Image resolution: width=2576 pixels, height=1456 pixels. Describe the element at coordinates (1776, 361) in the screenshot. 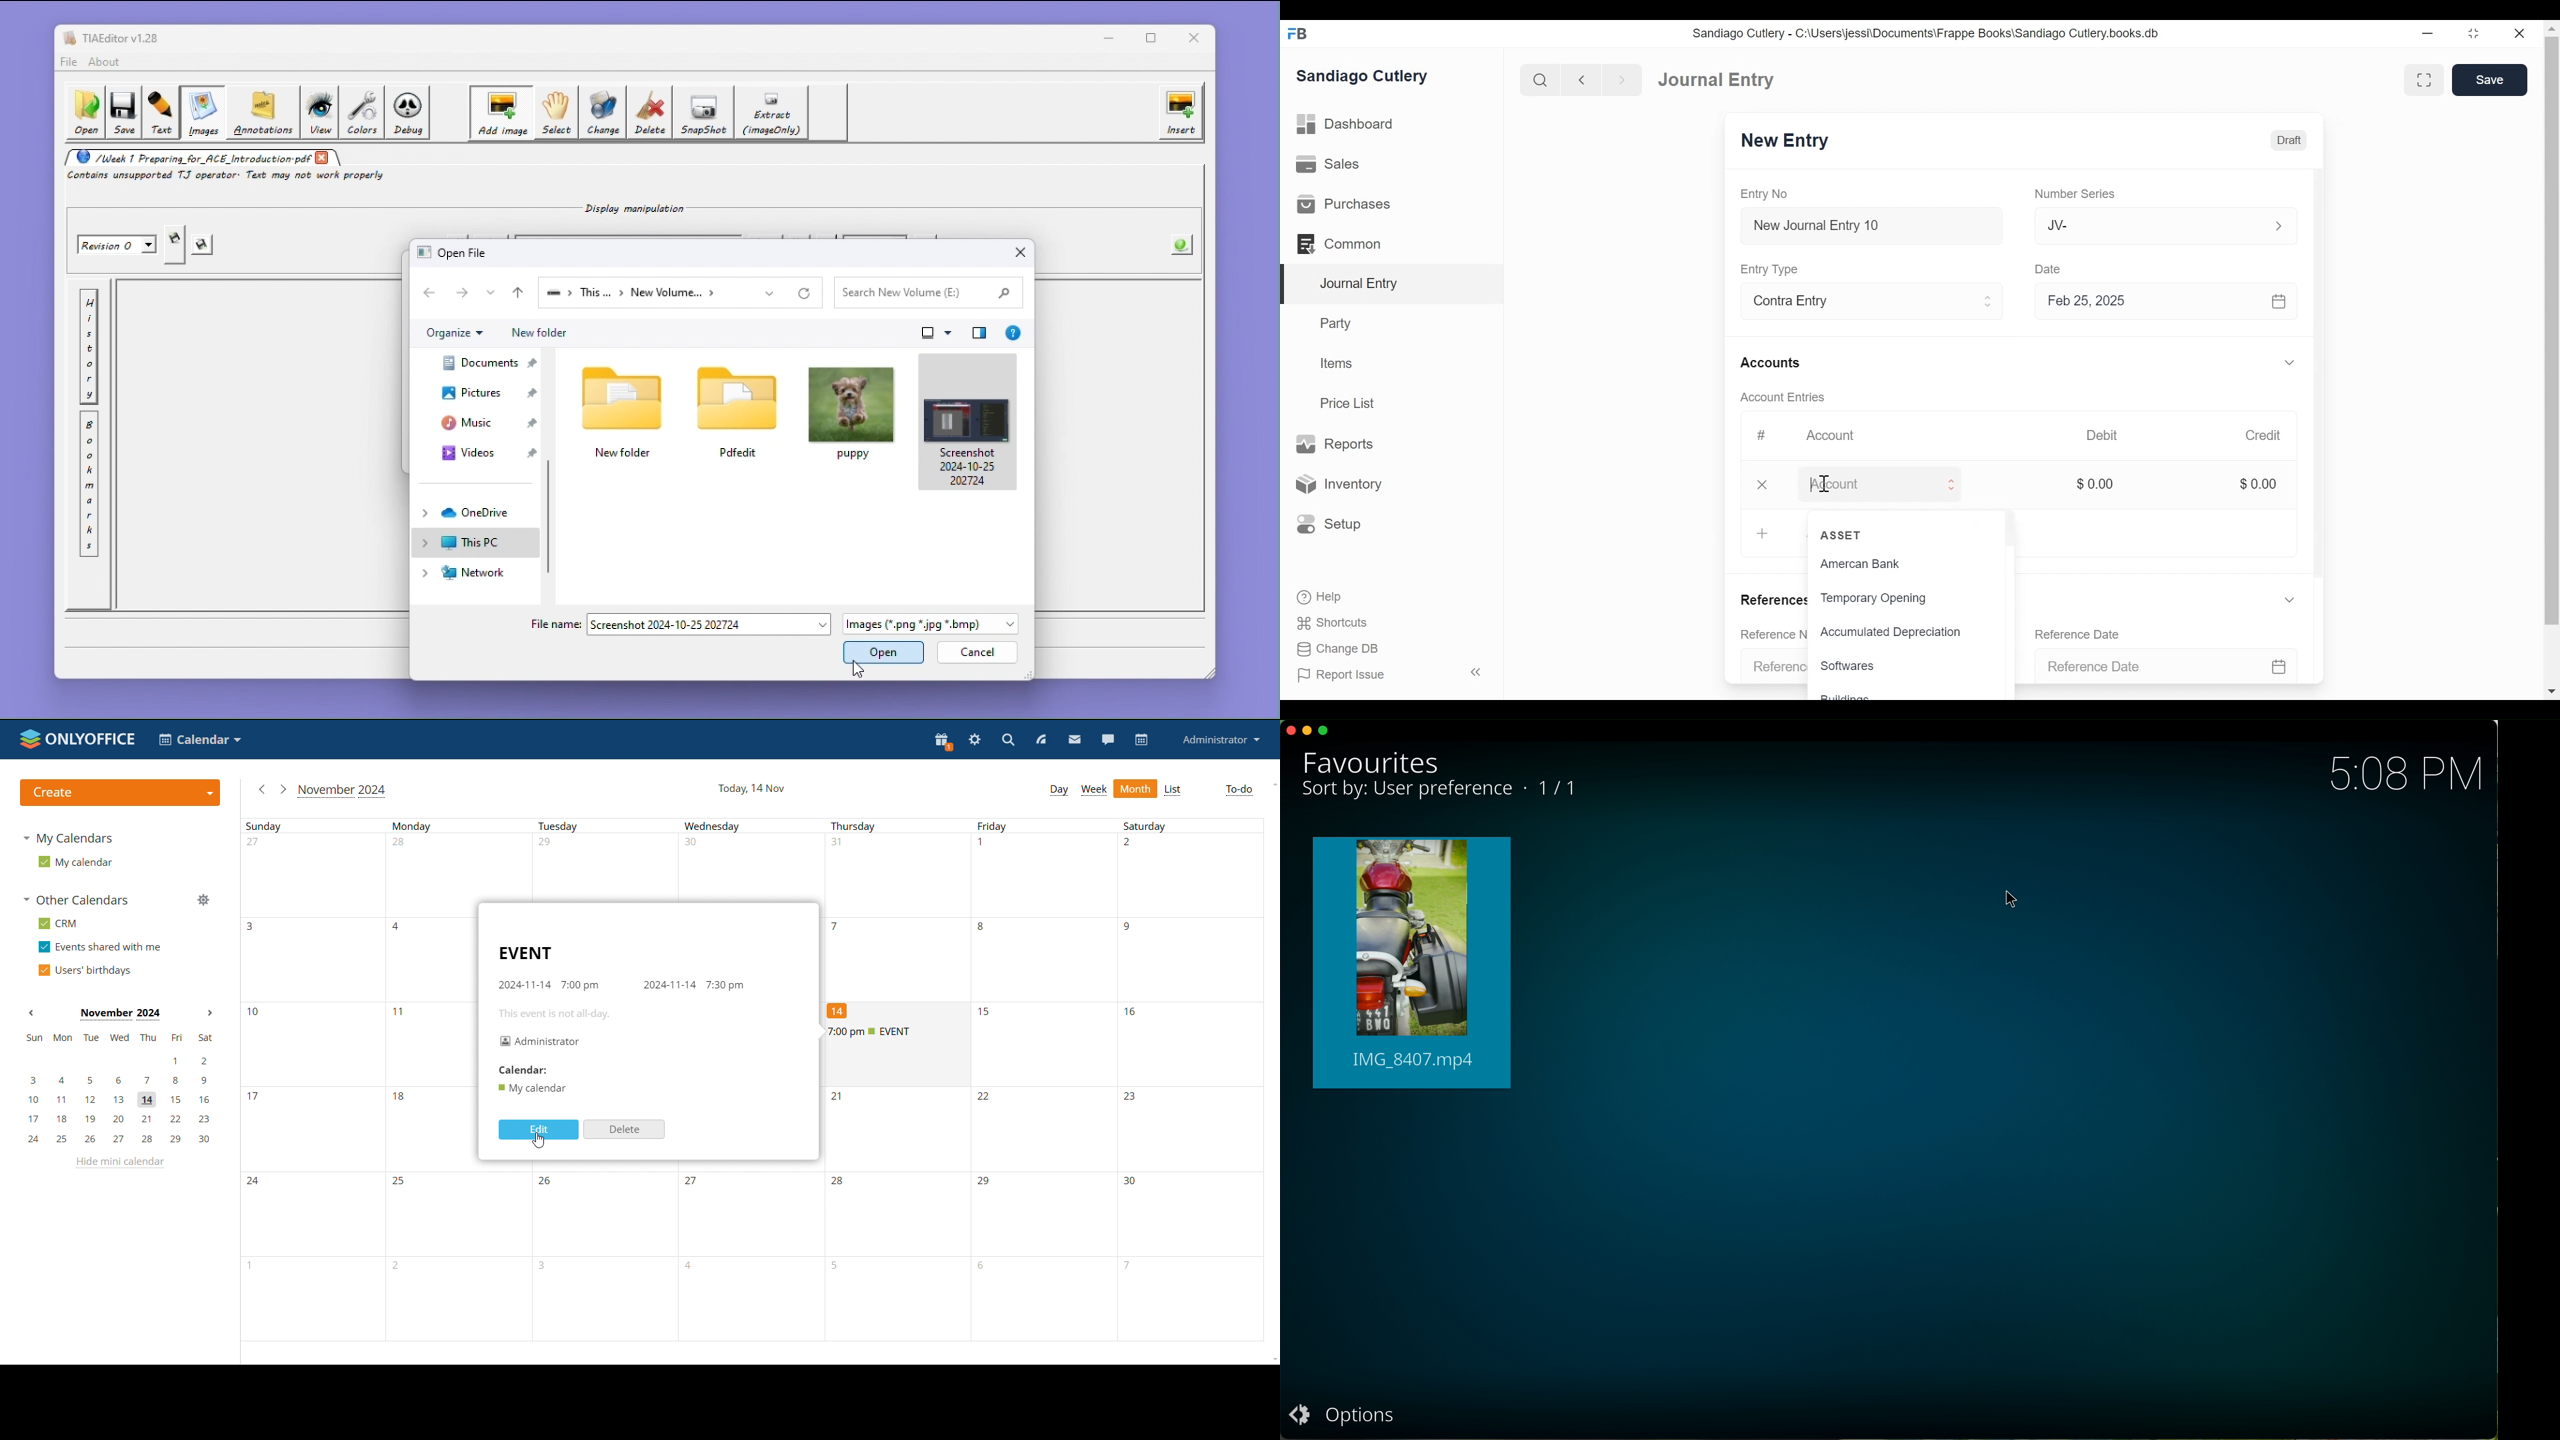

I see `Accounts` at that location.